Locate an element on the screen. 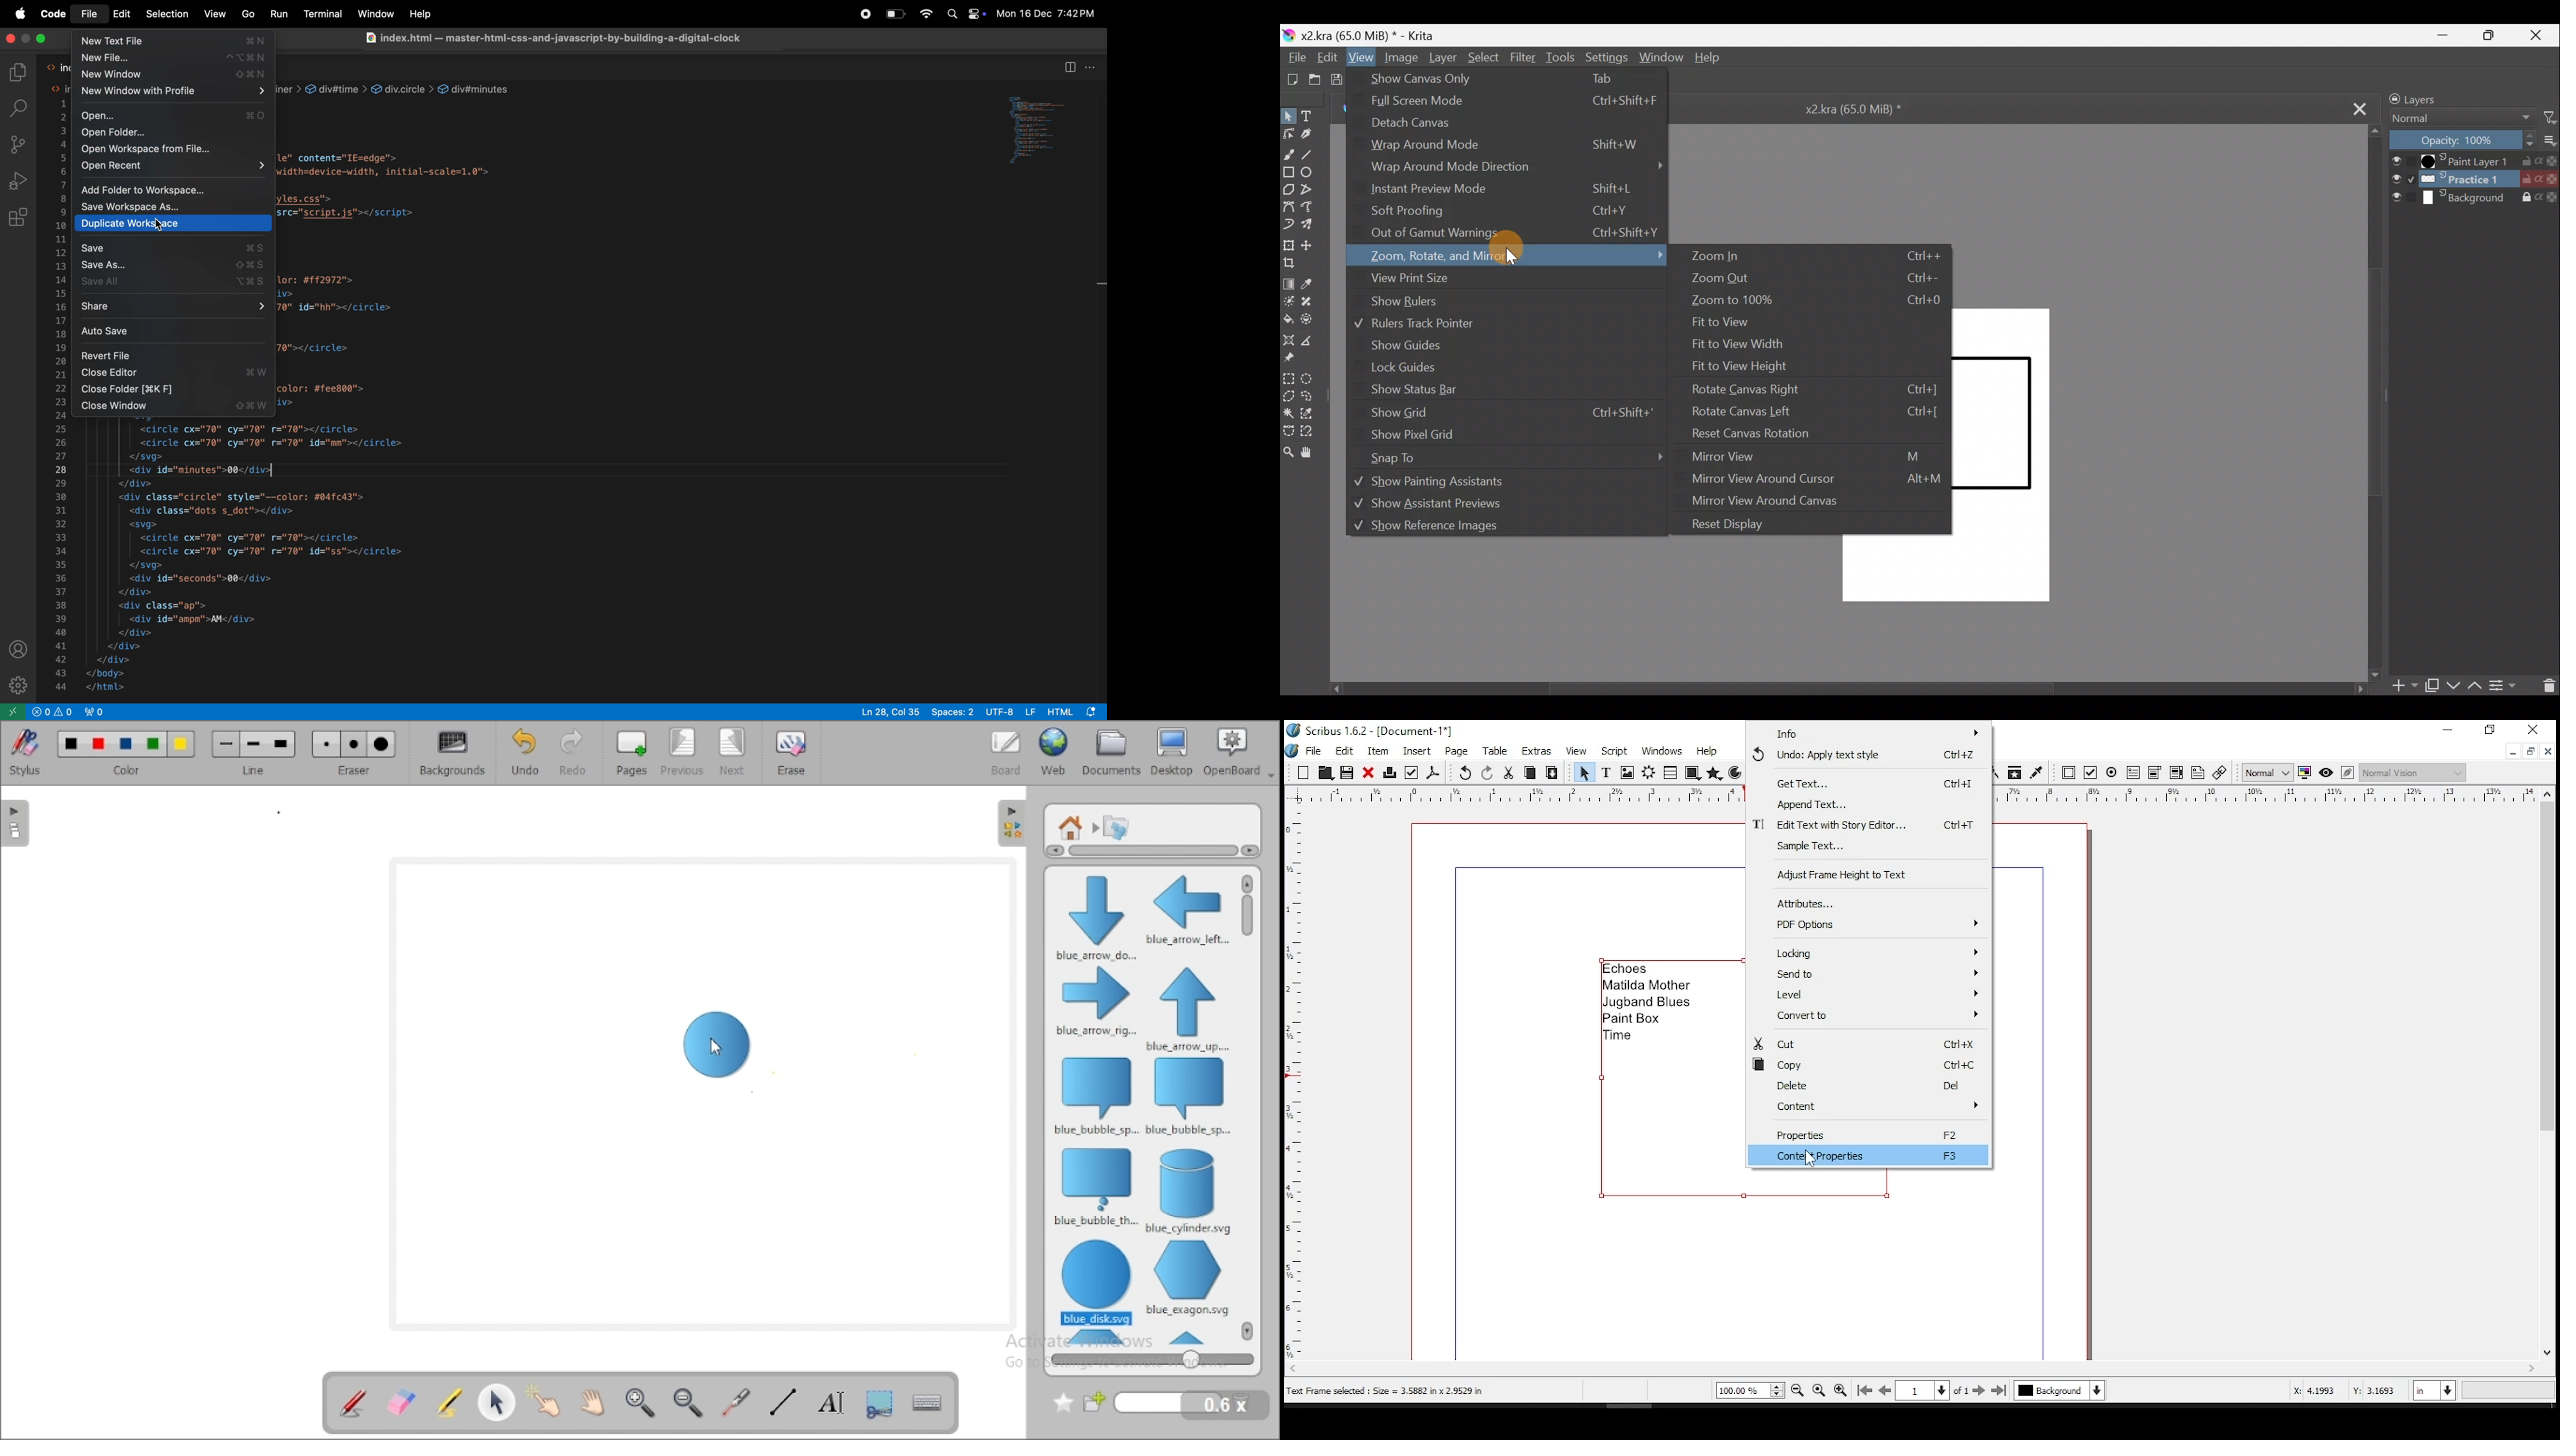 The width and height of the screenshot is (2576, 1456). Selection is located at coordinates (167, 14).